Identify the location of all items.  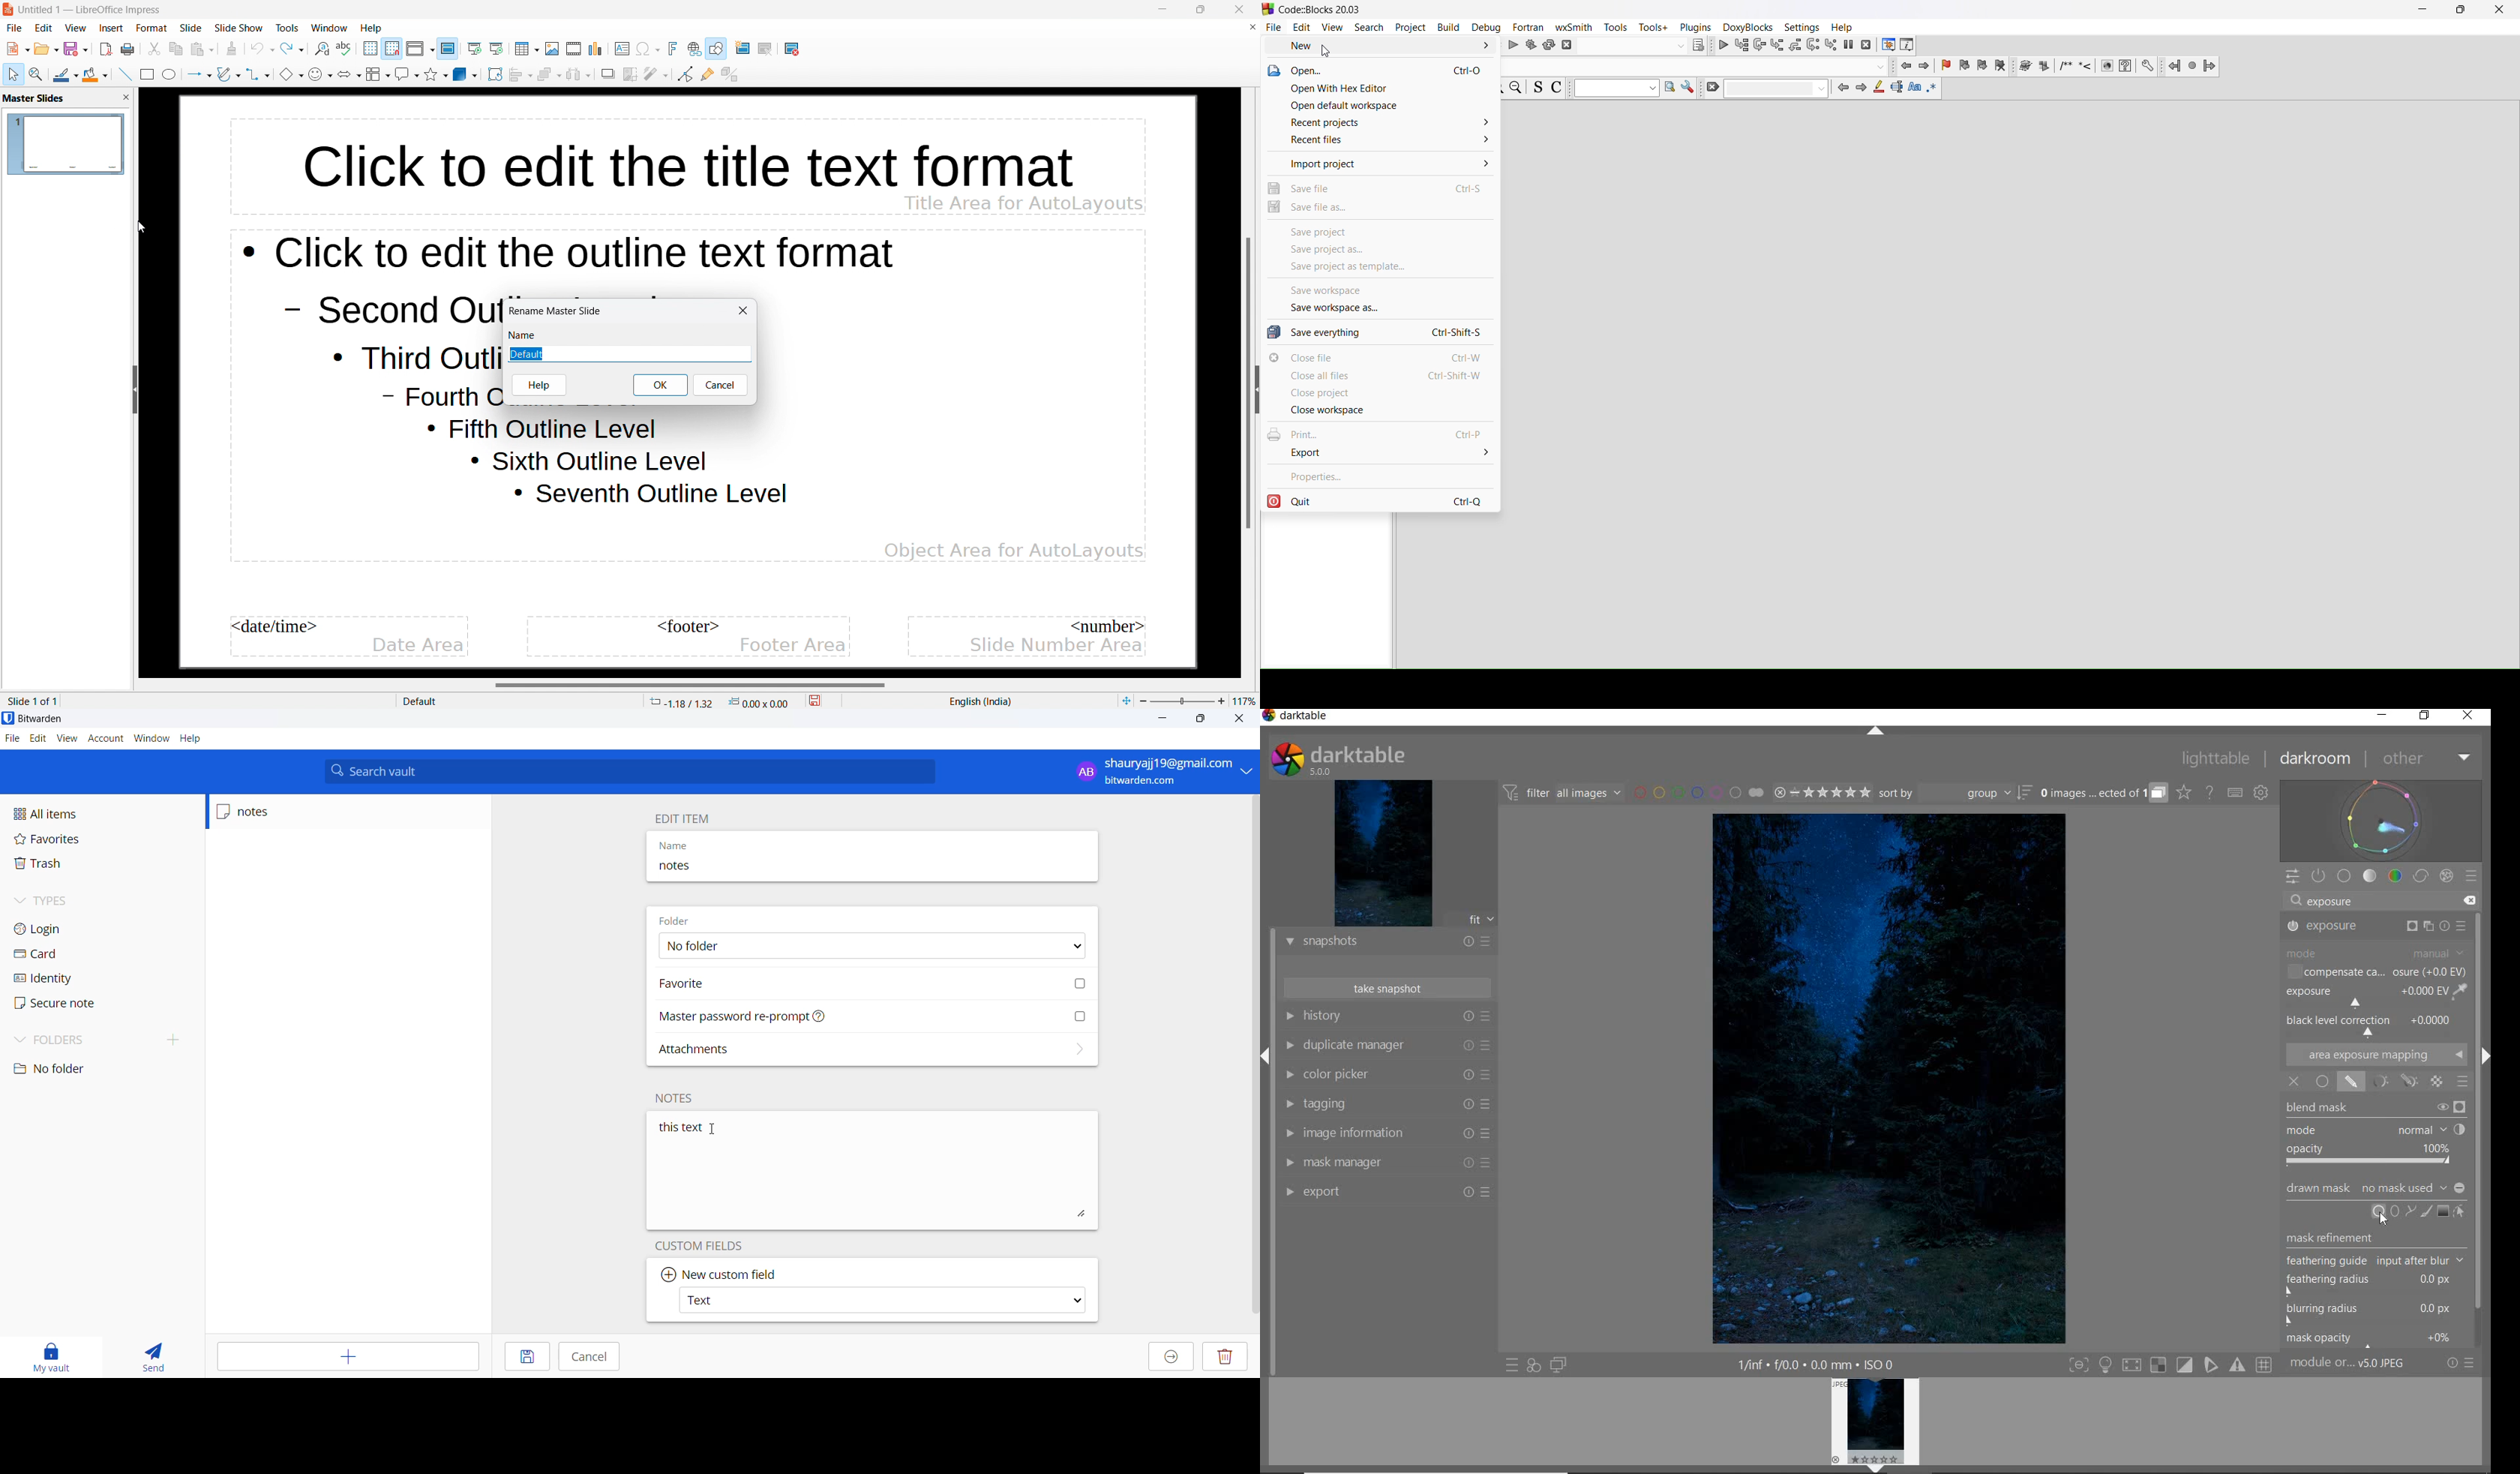
(68, 814).